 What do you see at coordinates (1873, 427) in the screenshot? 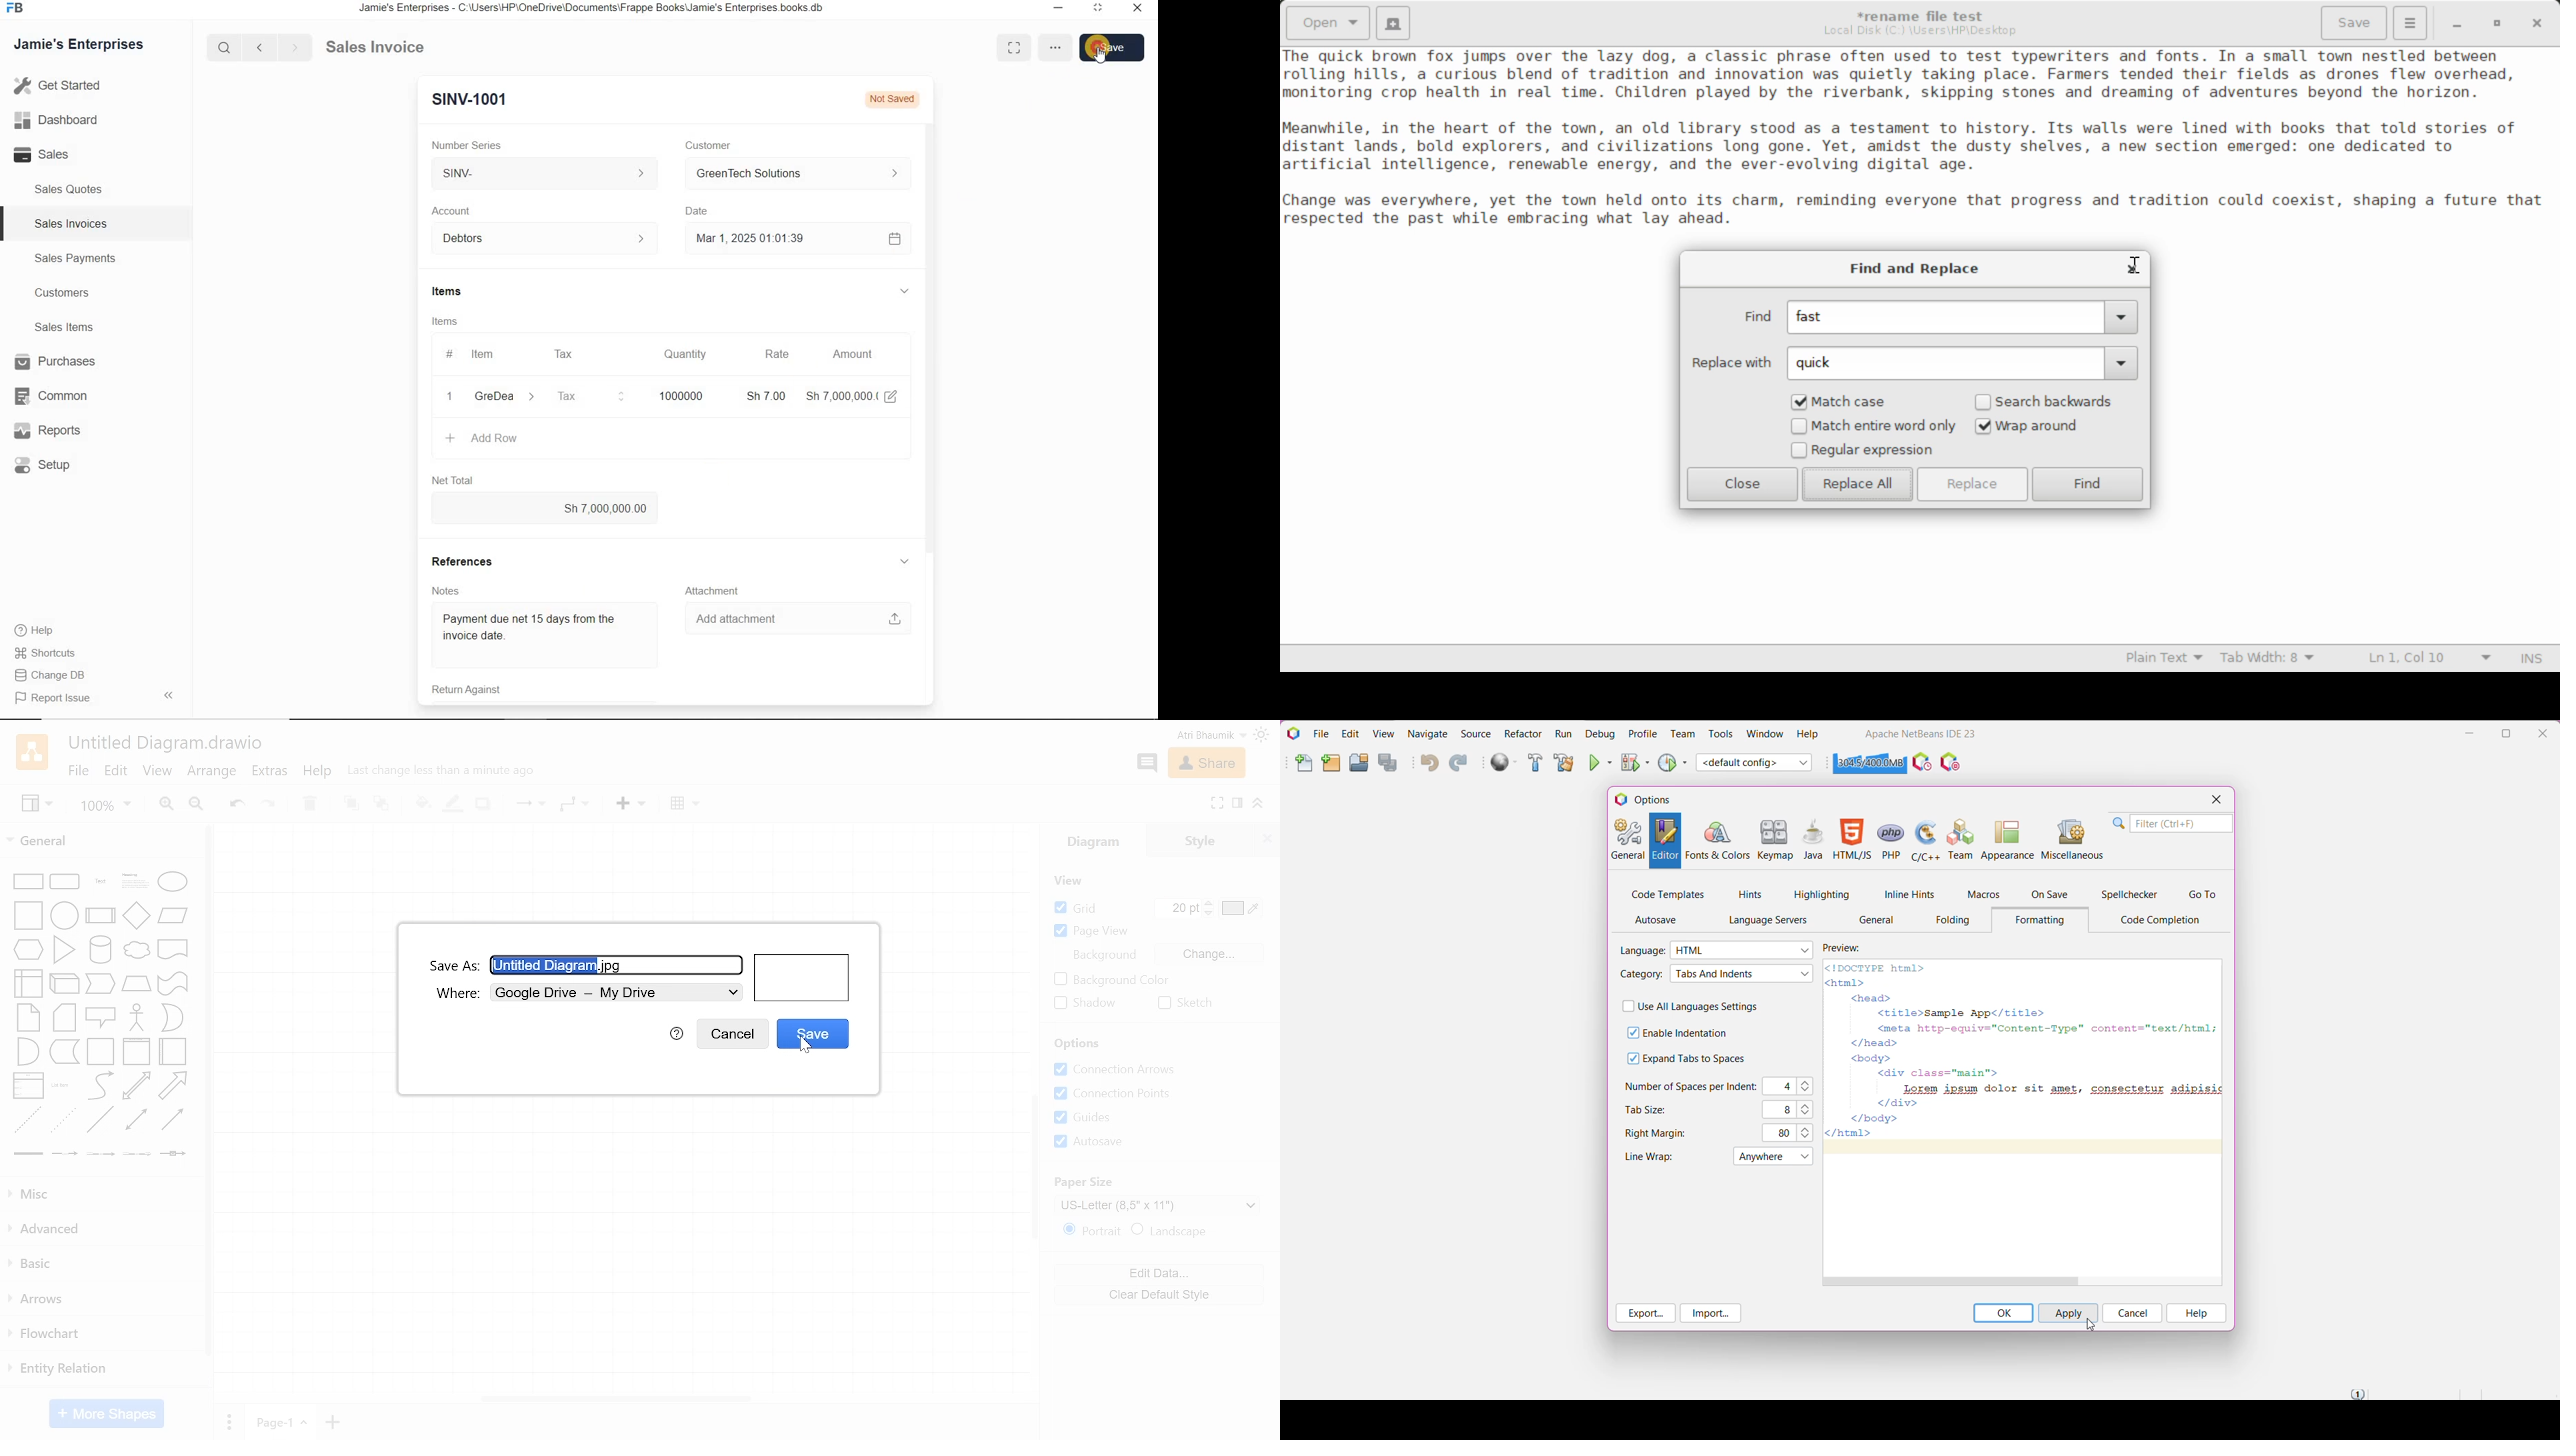
I see `Match entire word only` at bounding box center [1873, 427].